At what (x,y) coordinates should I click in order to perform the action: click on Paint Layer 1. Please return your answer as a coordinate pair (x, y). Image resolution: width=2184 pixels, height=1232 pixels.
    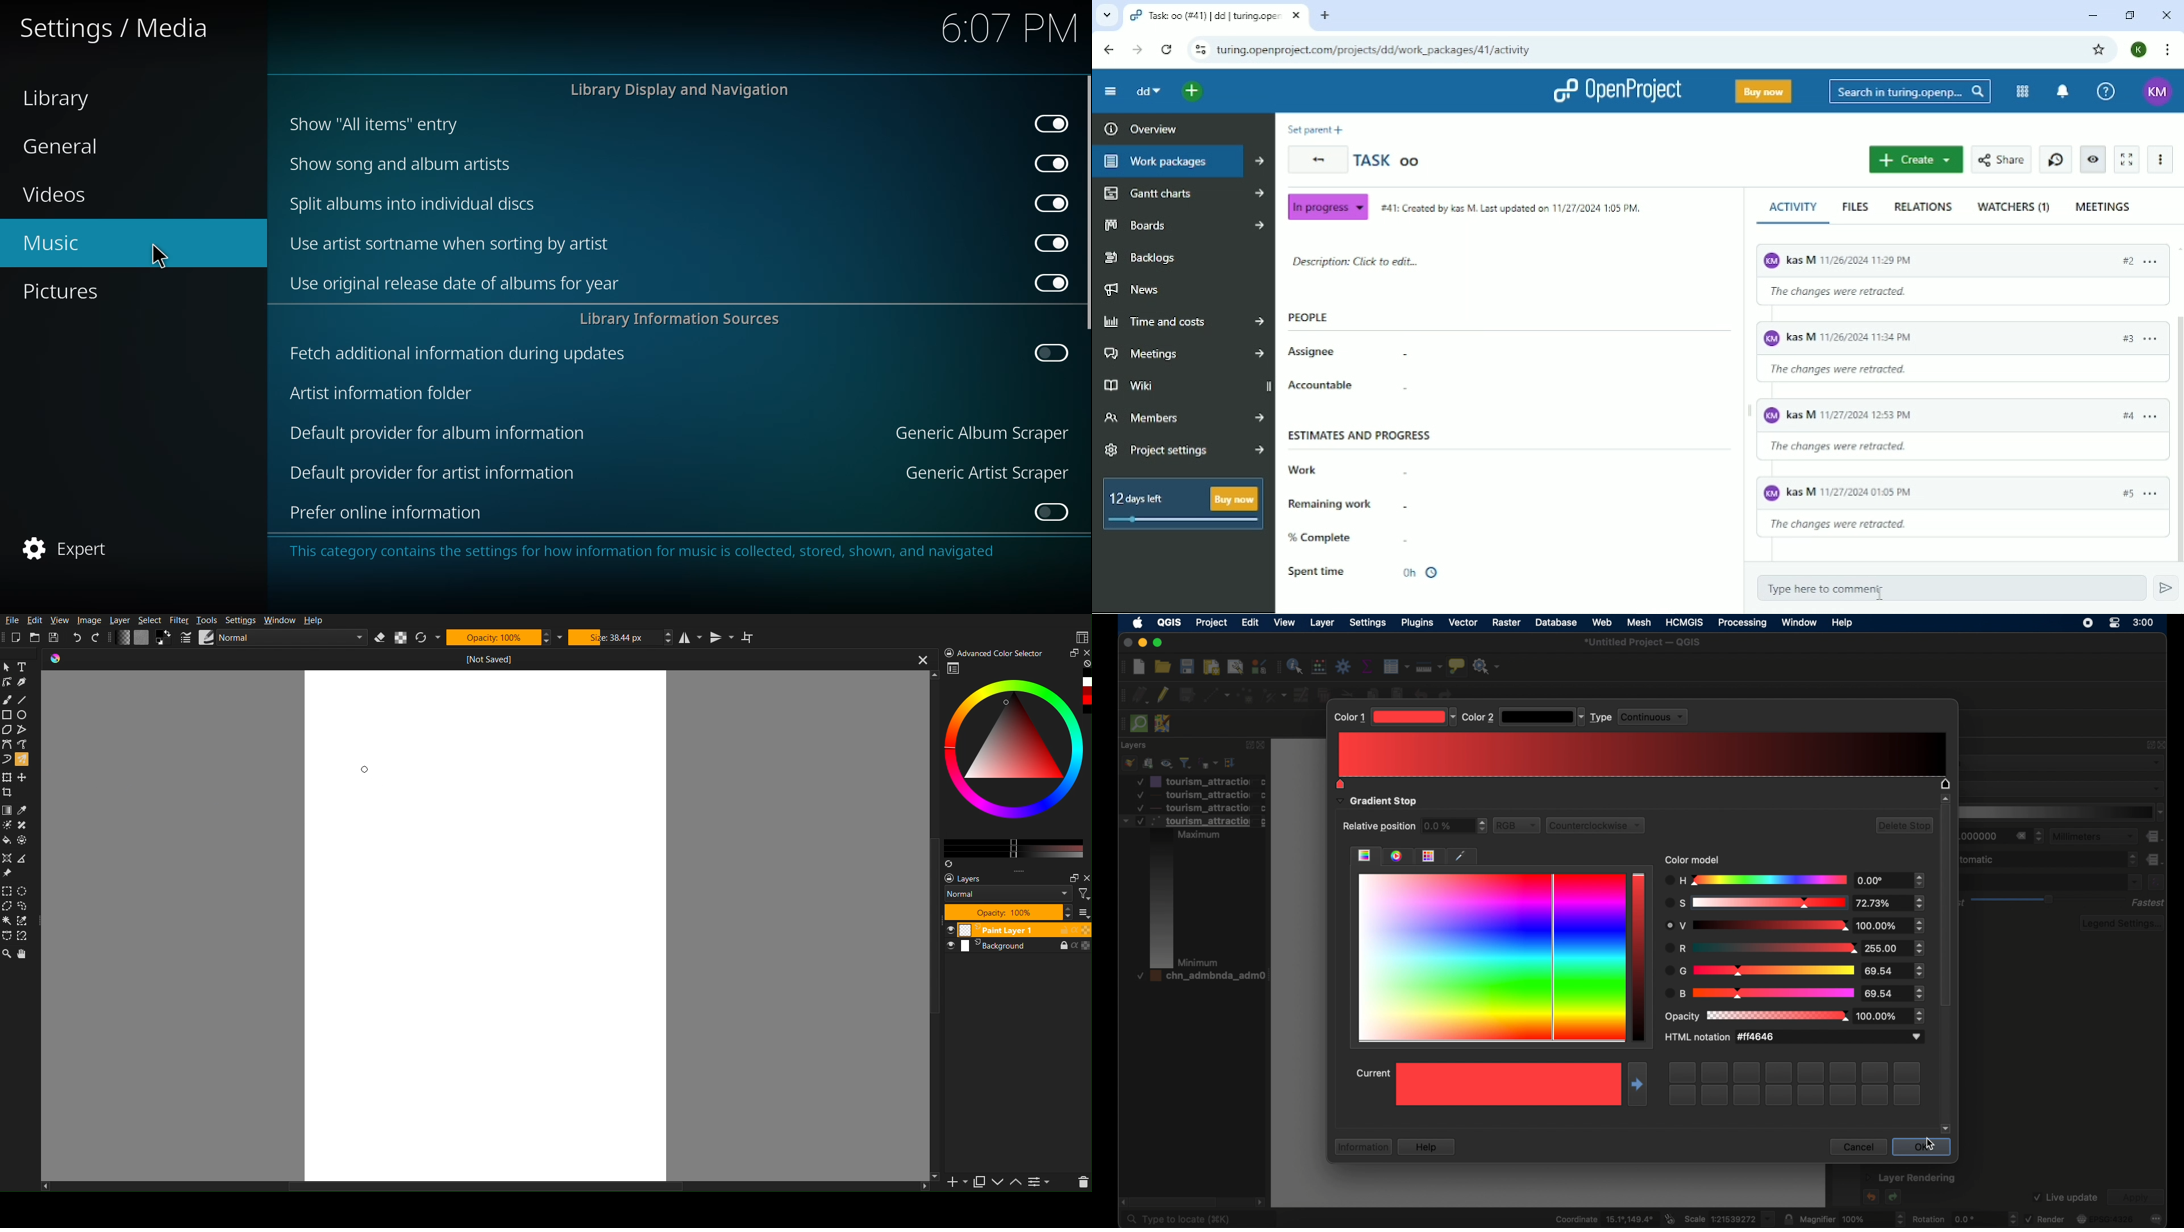
    Looking at the image, I should click on (1018, 929).